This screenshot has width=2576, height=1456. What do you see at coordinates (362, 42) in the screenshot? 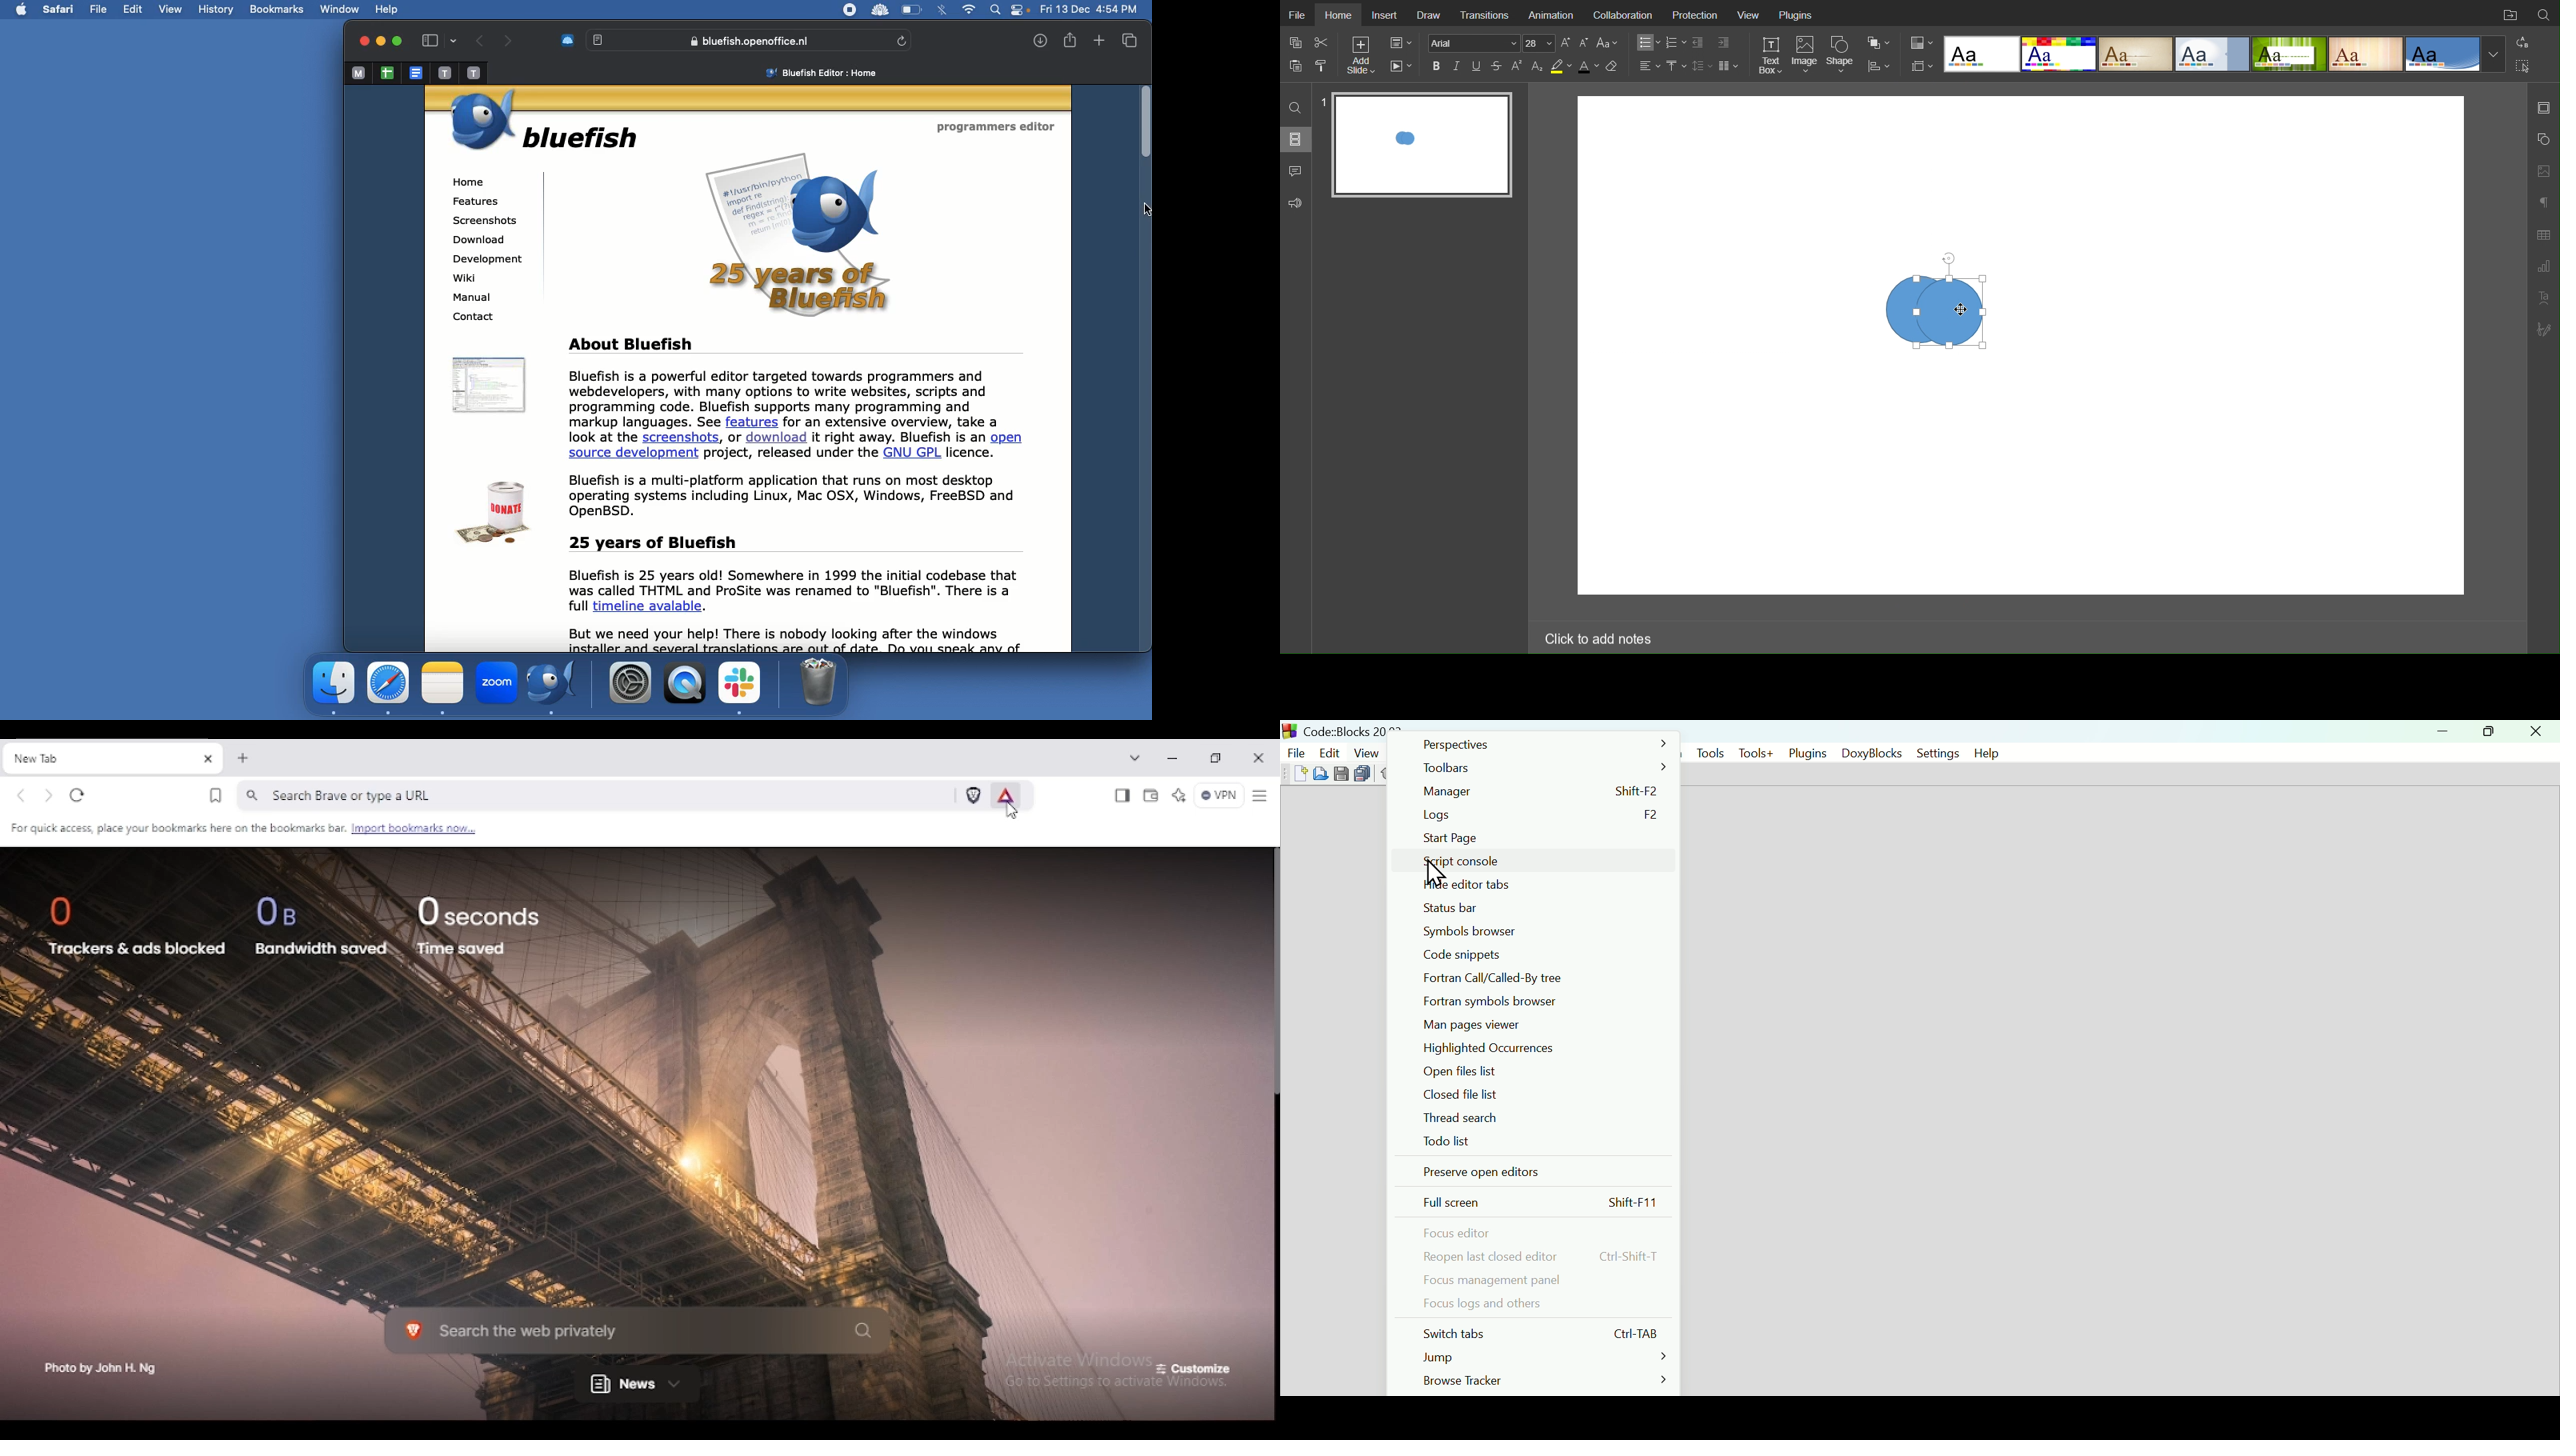
I see `Close` at bounding box center [362, 42].